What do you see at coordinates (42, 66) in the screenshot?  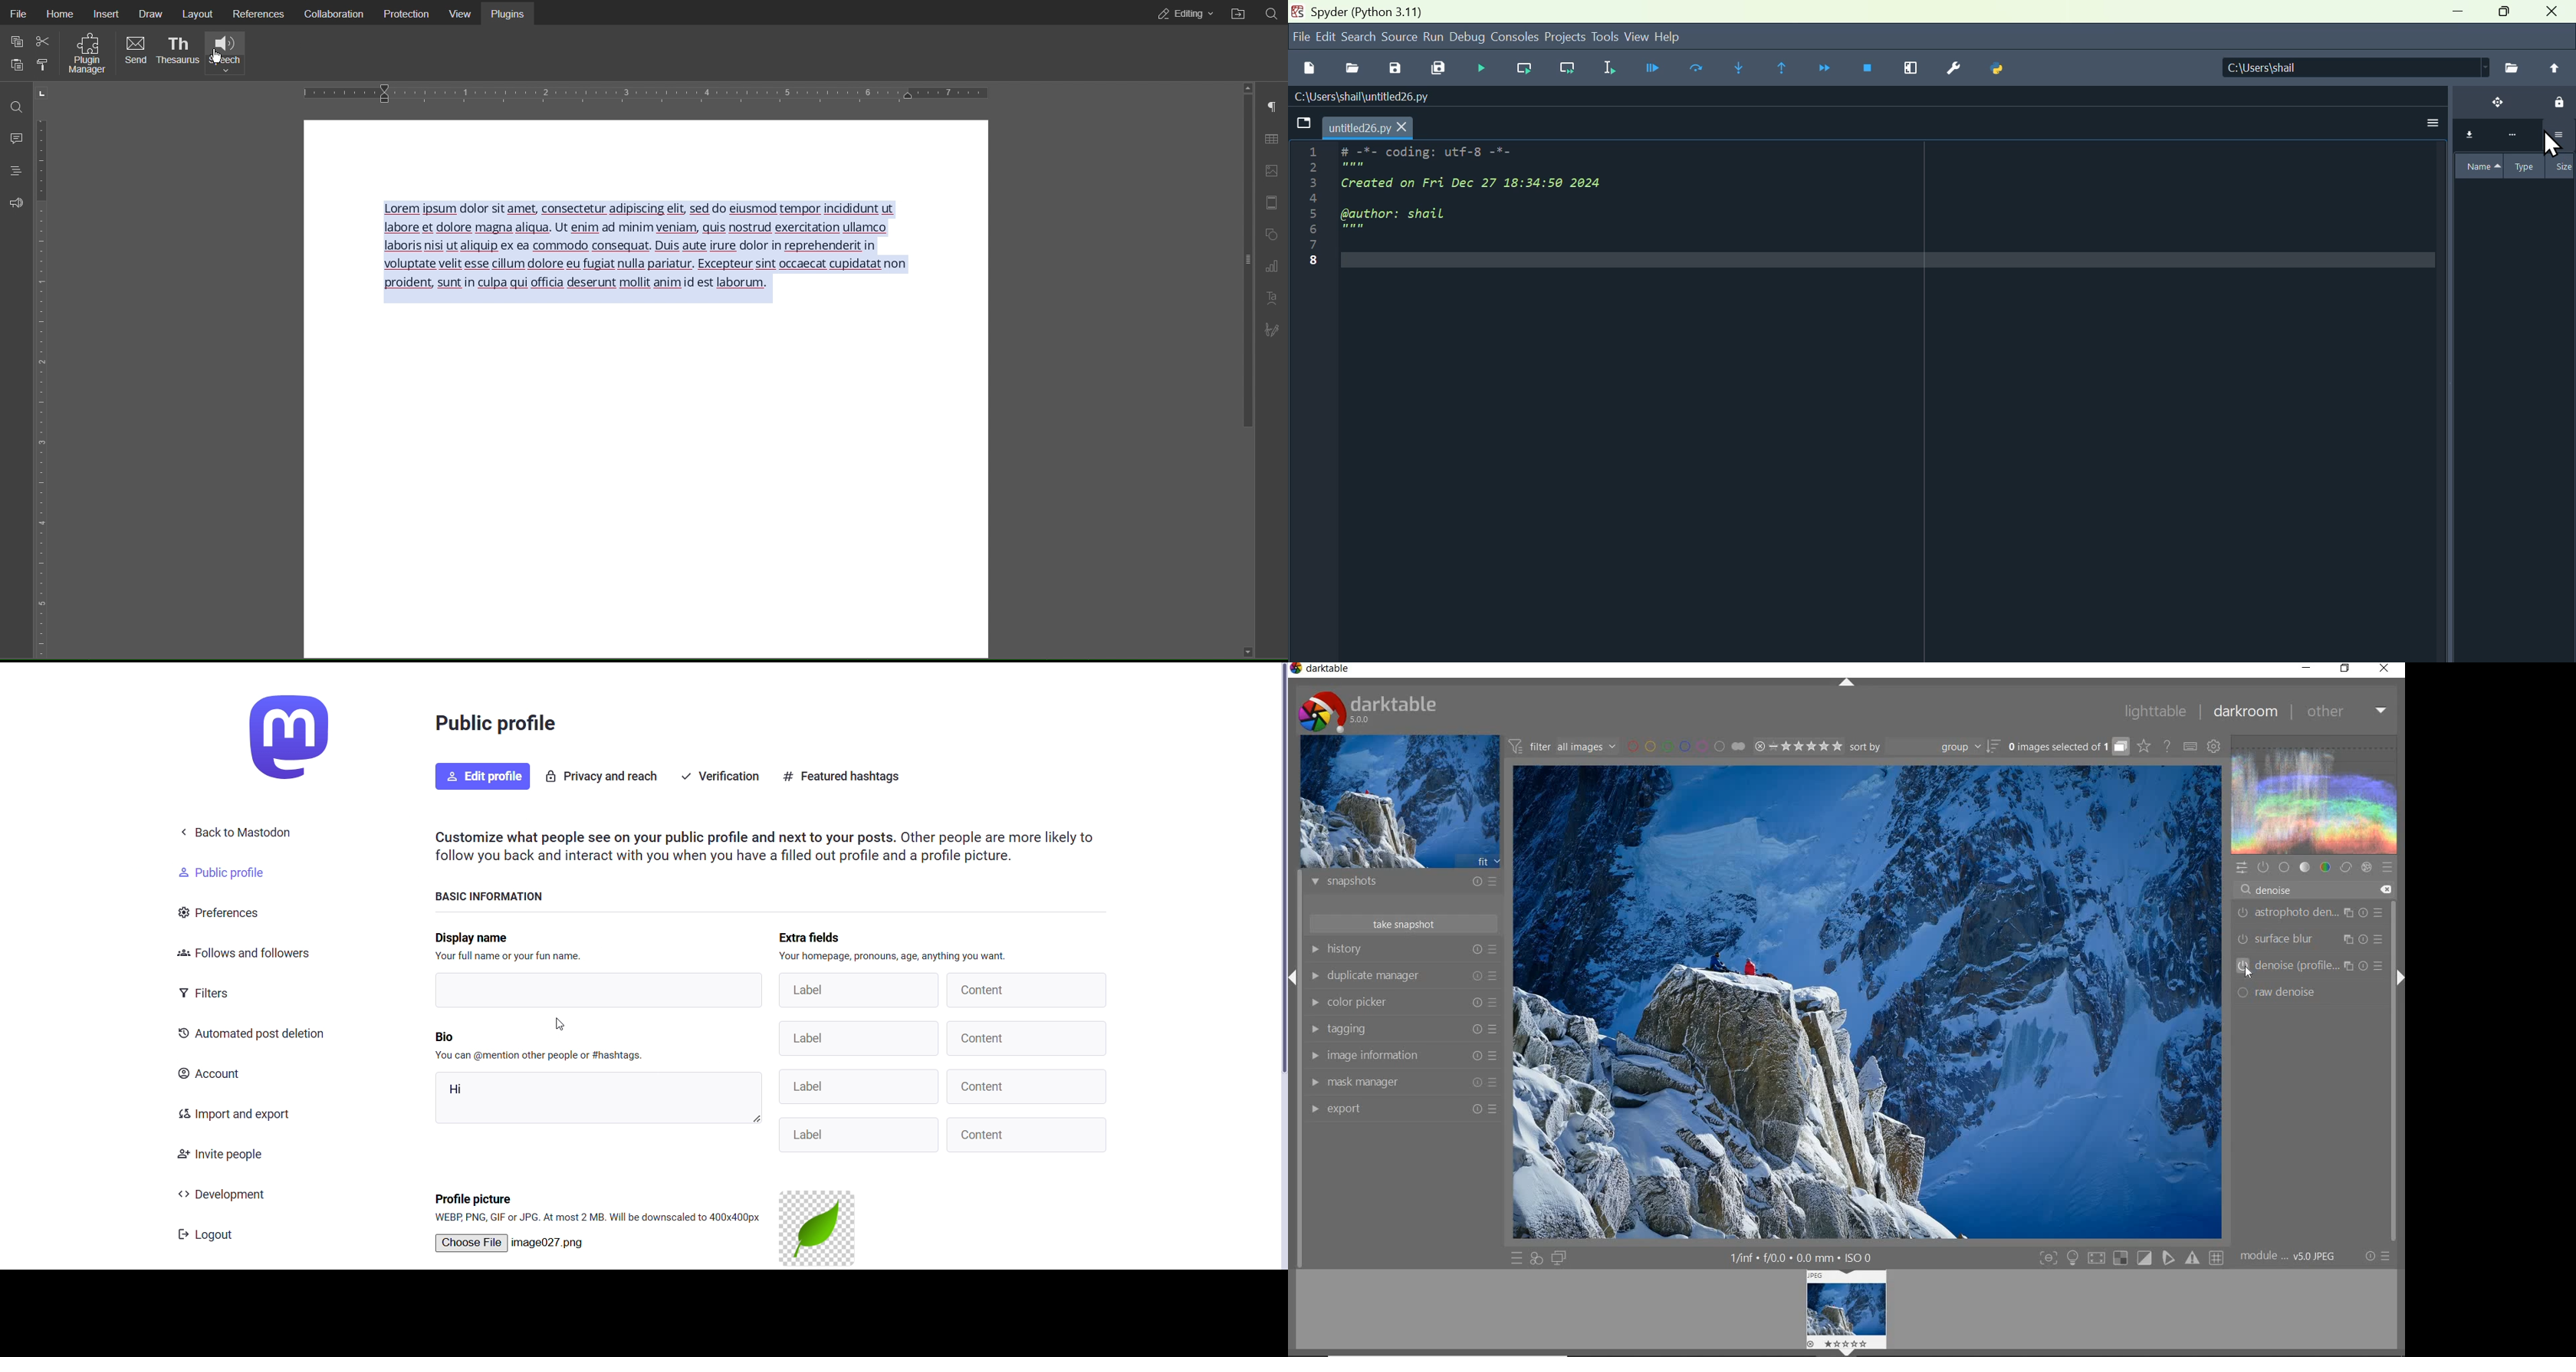 I see `Formatter` at bounding box center [42, 66].